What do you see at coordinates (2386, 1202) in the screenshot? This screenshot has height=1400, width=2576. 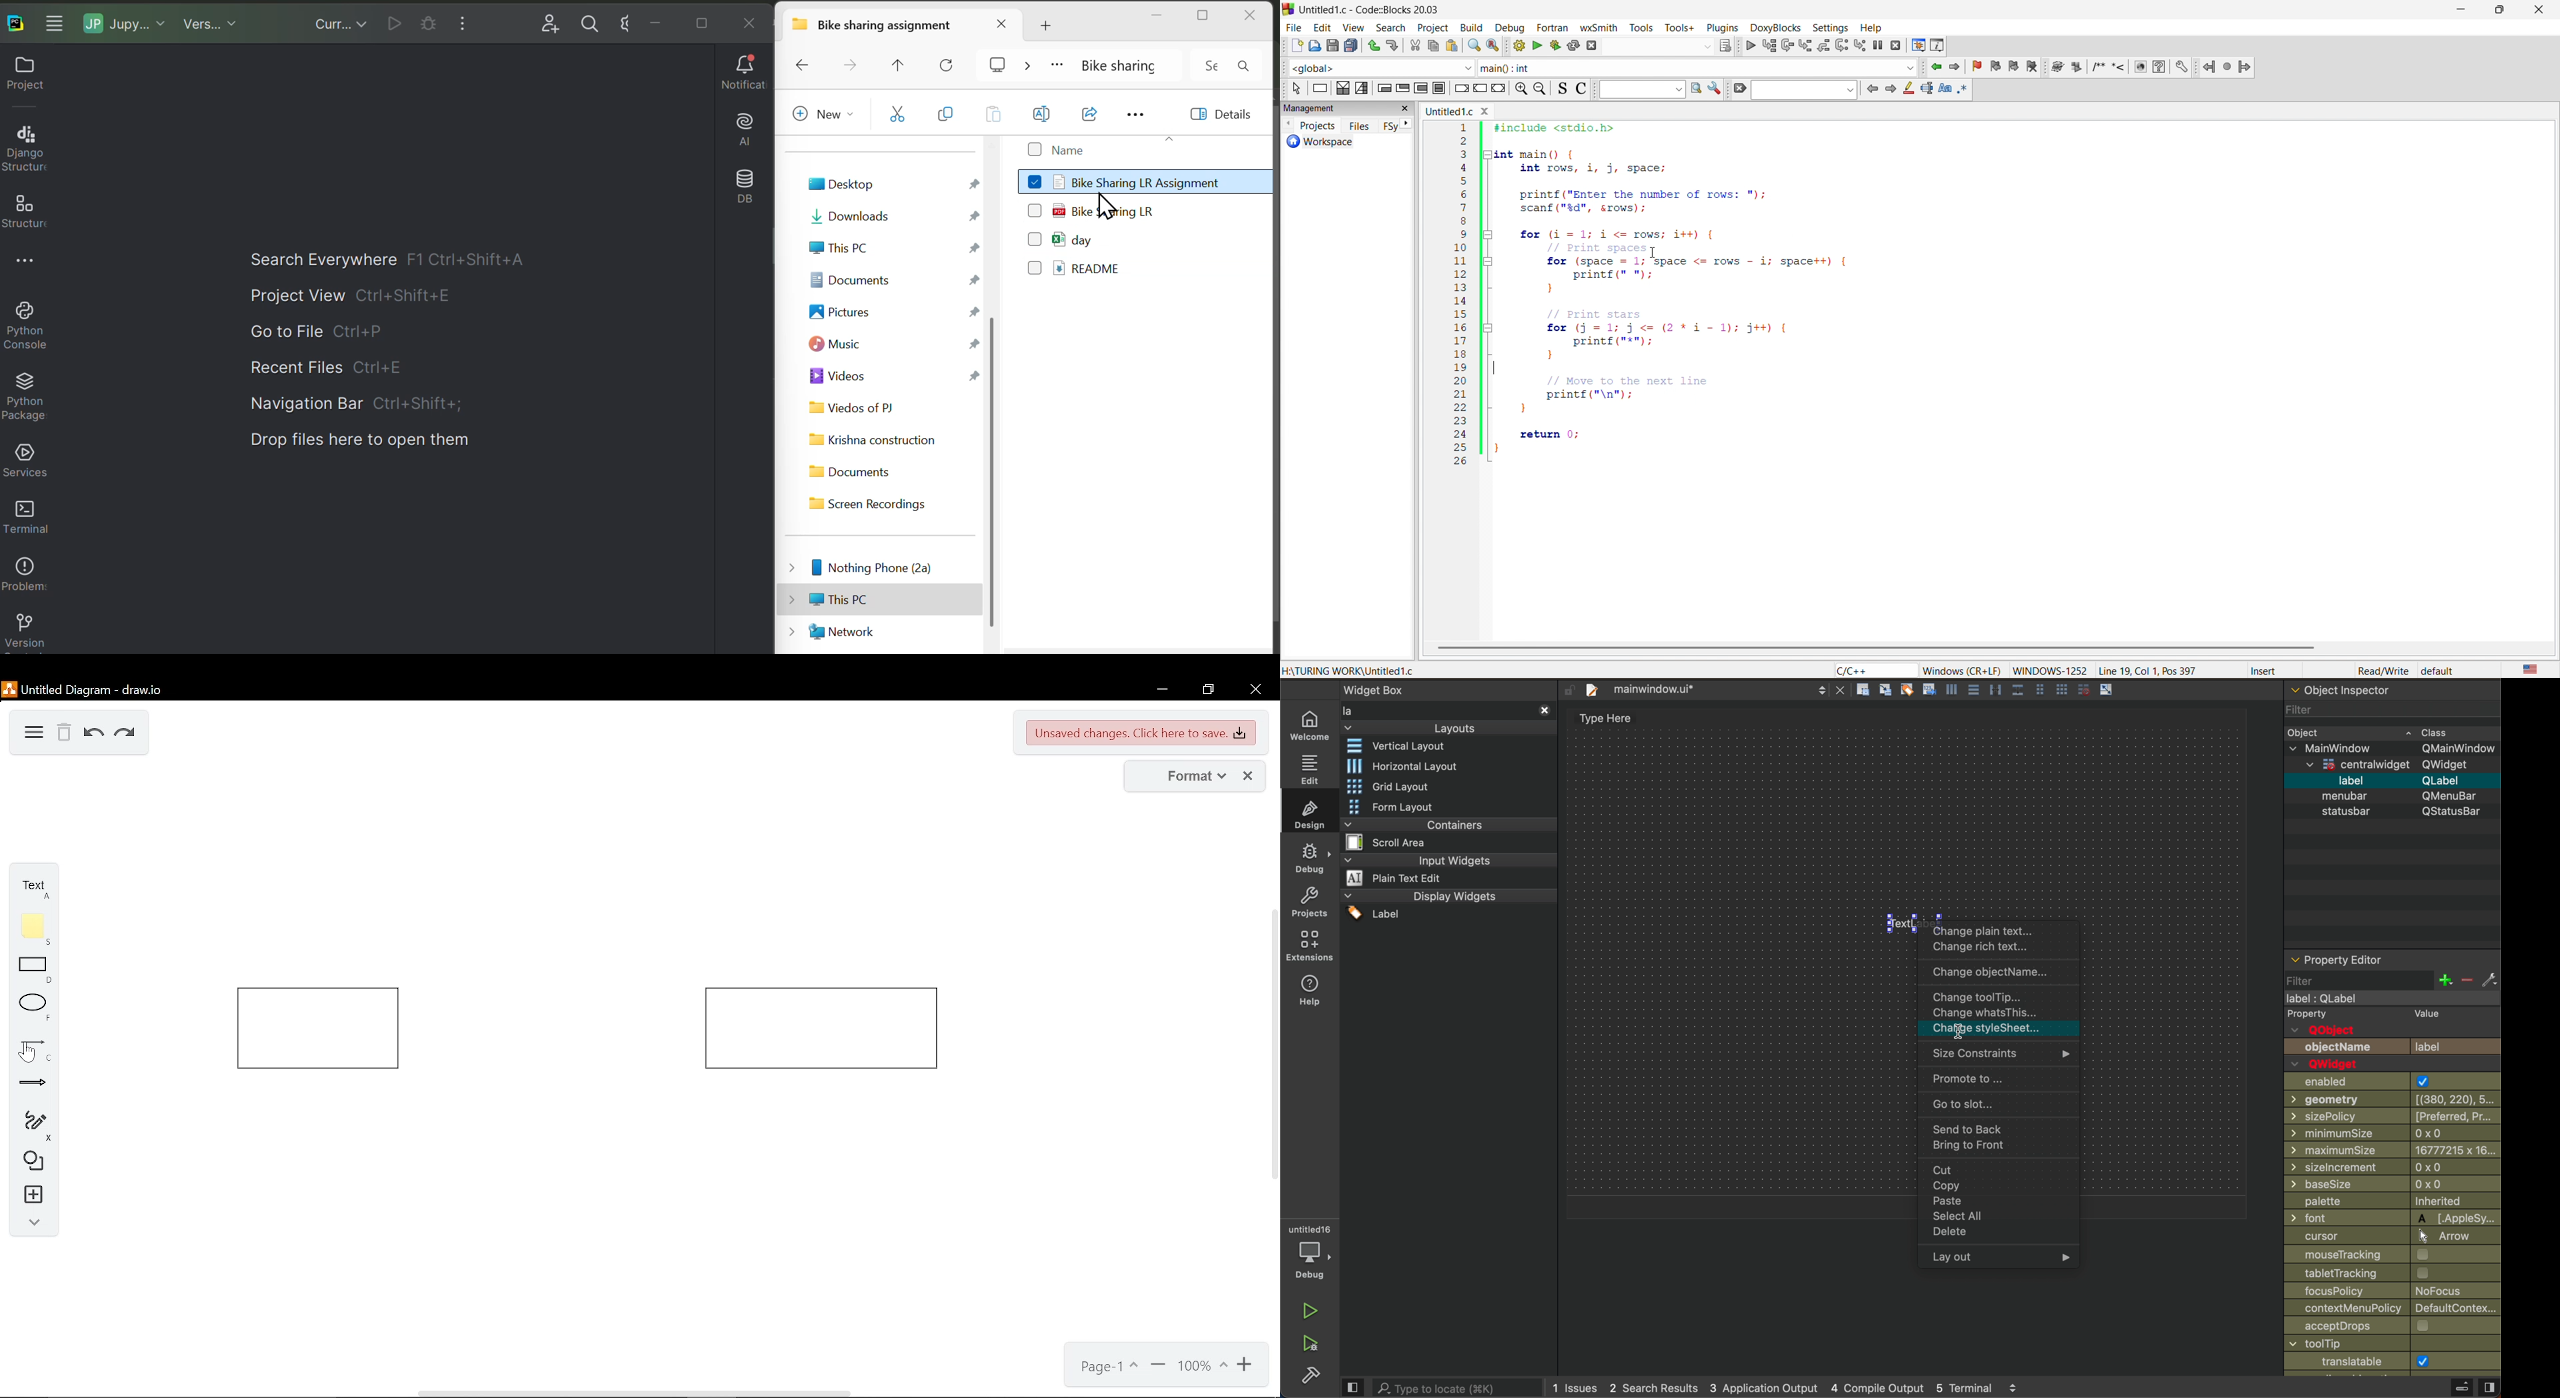 I see `palette` at bounding box center [2386, 1202].